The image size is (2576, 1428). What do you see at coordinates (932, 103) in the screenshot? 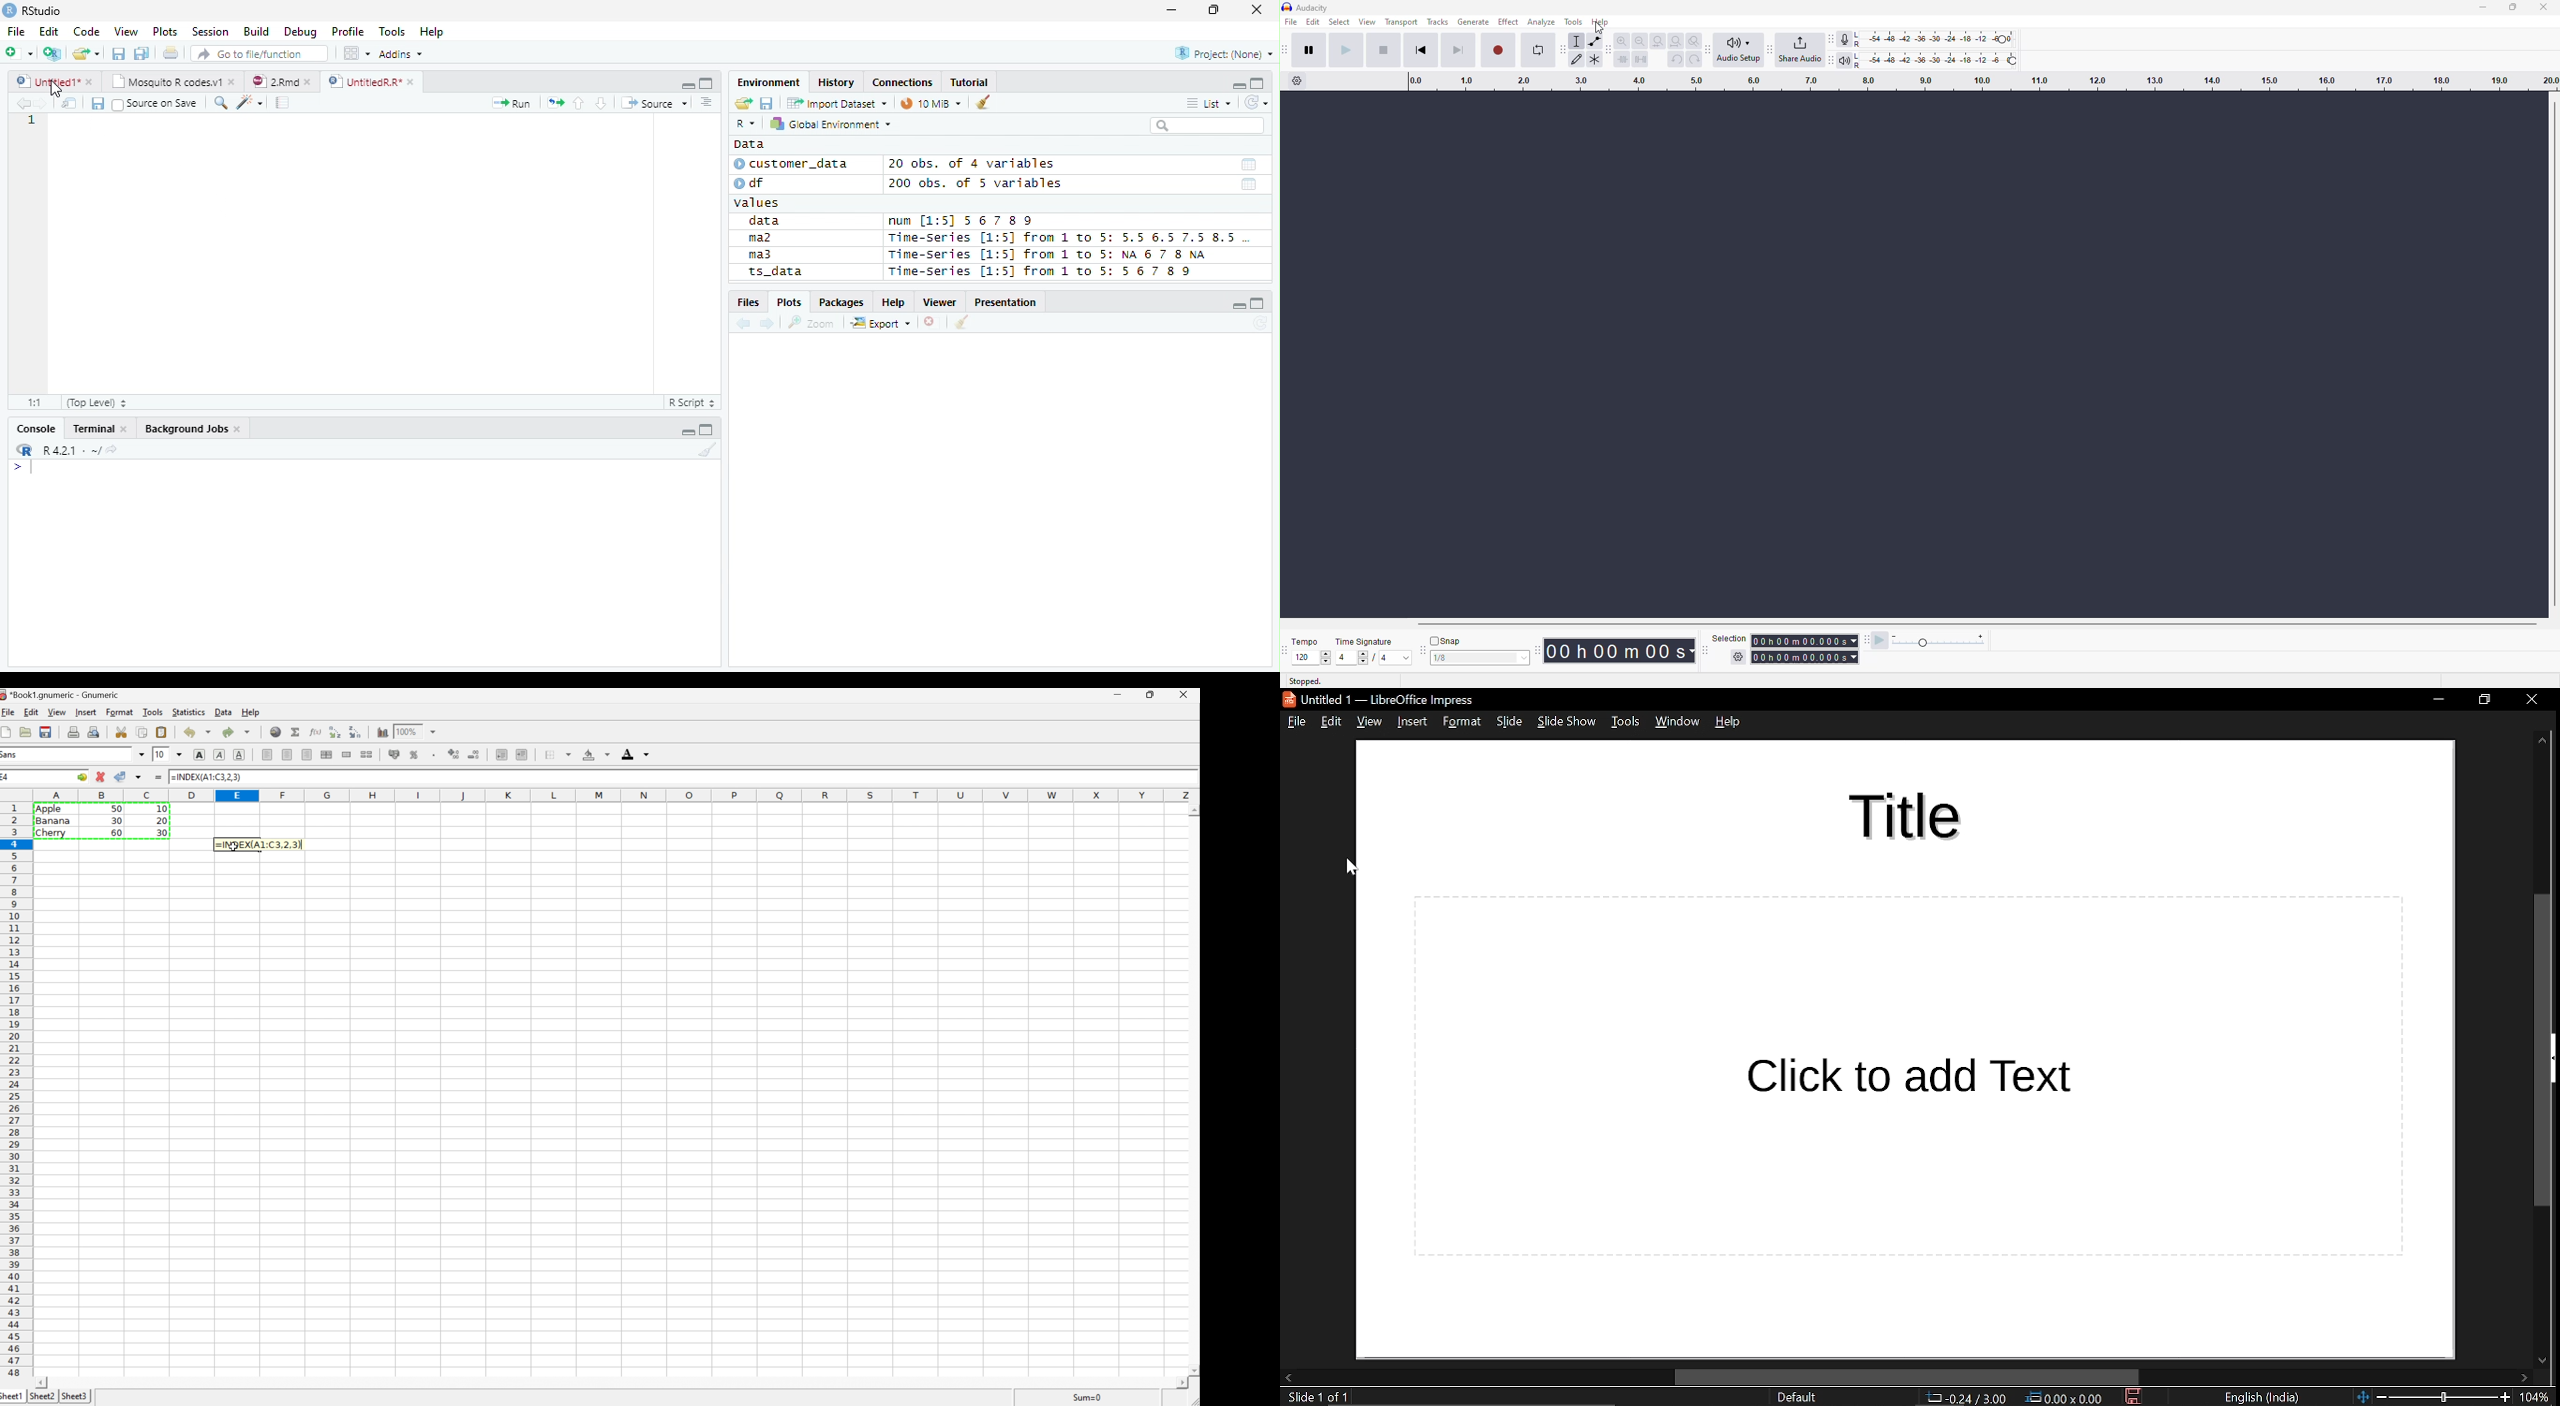
I see `10 MiB` at bounding box center [932, 103].